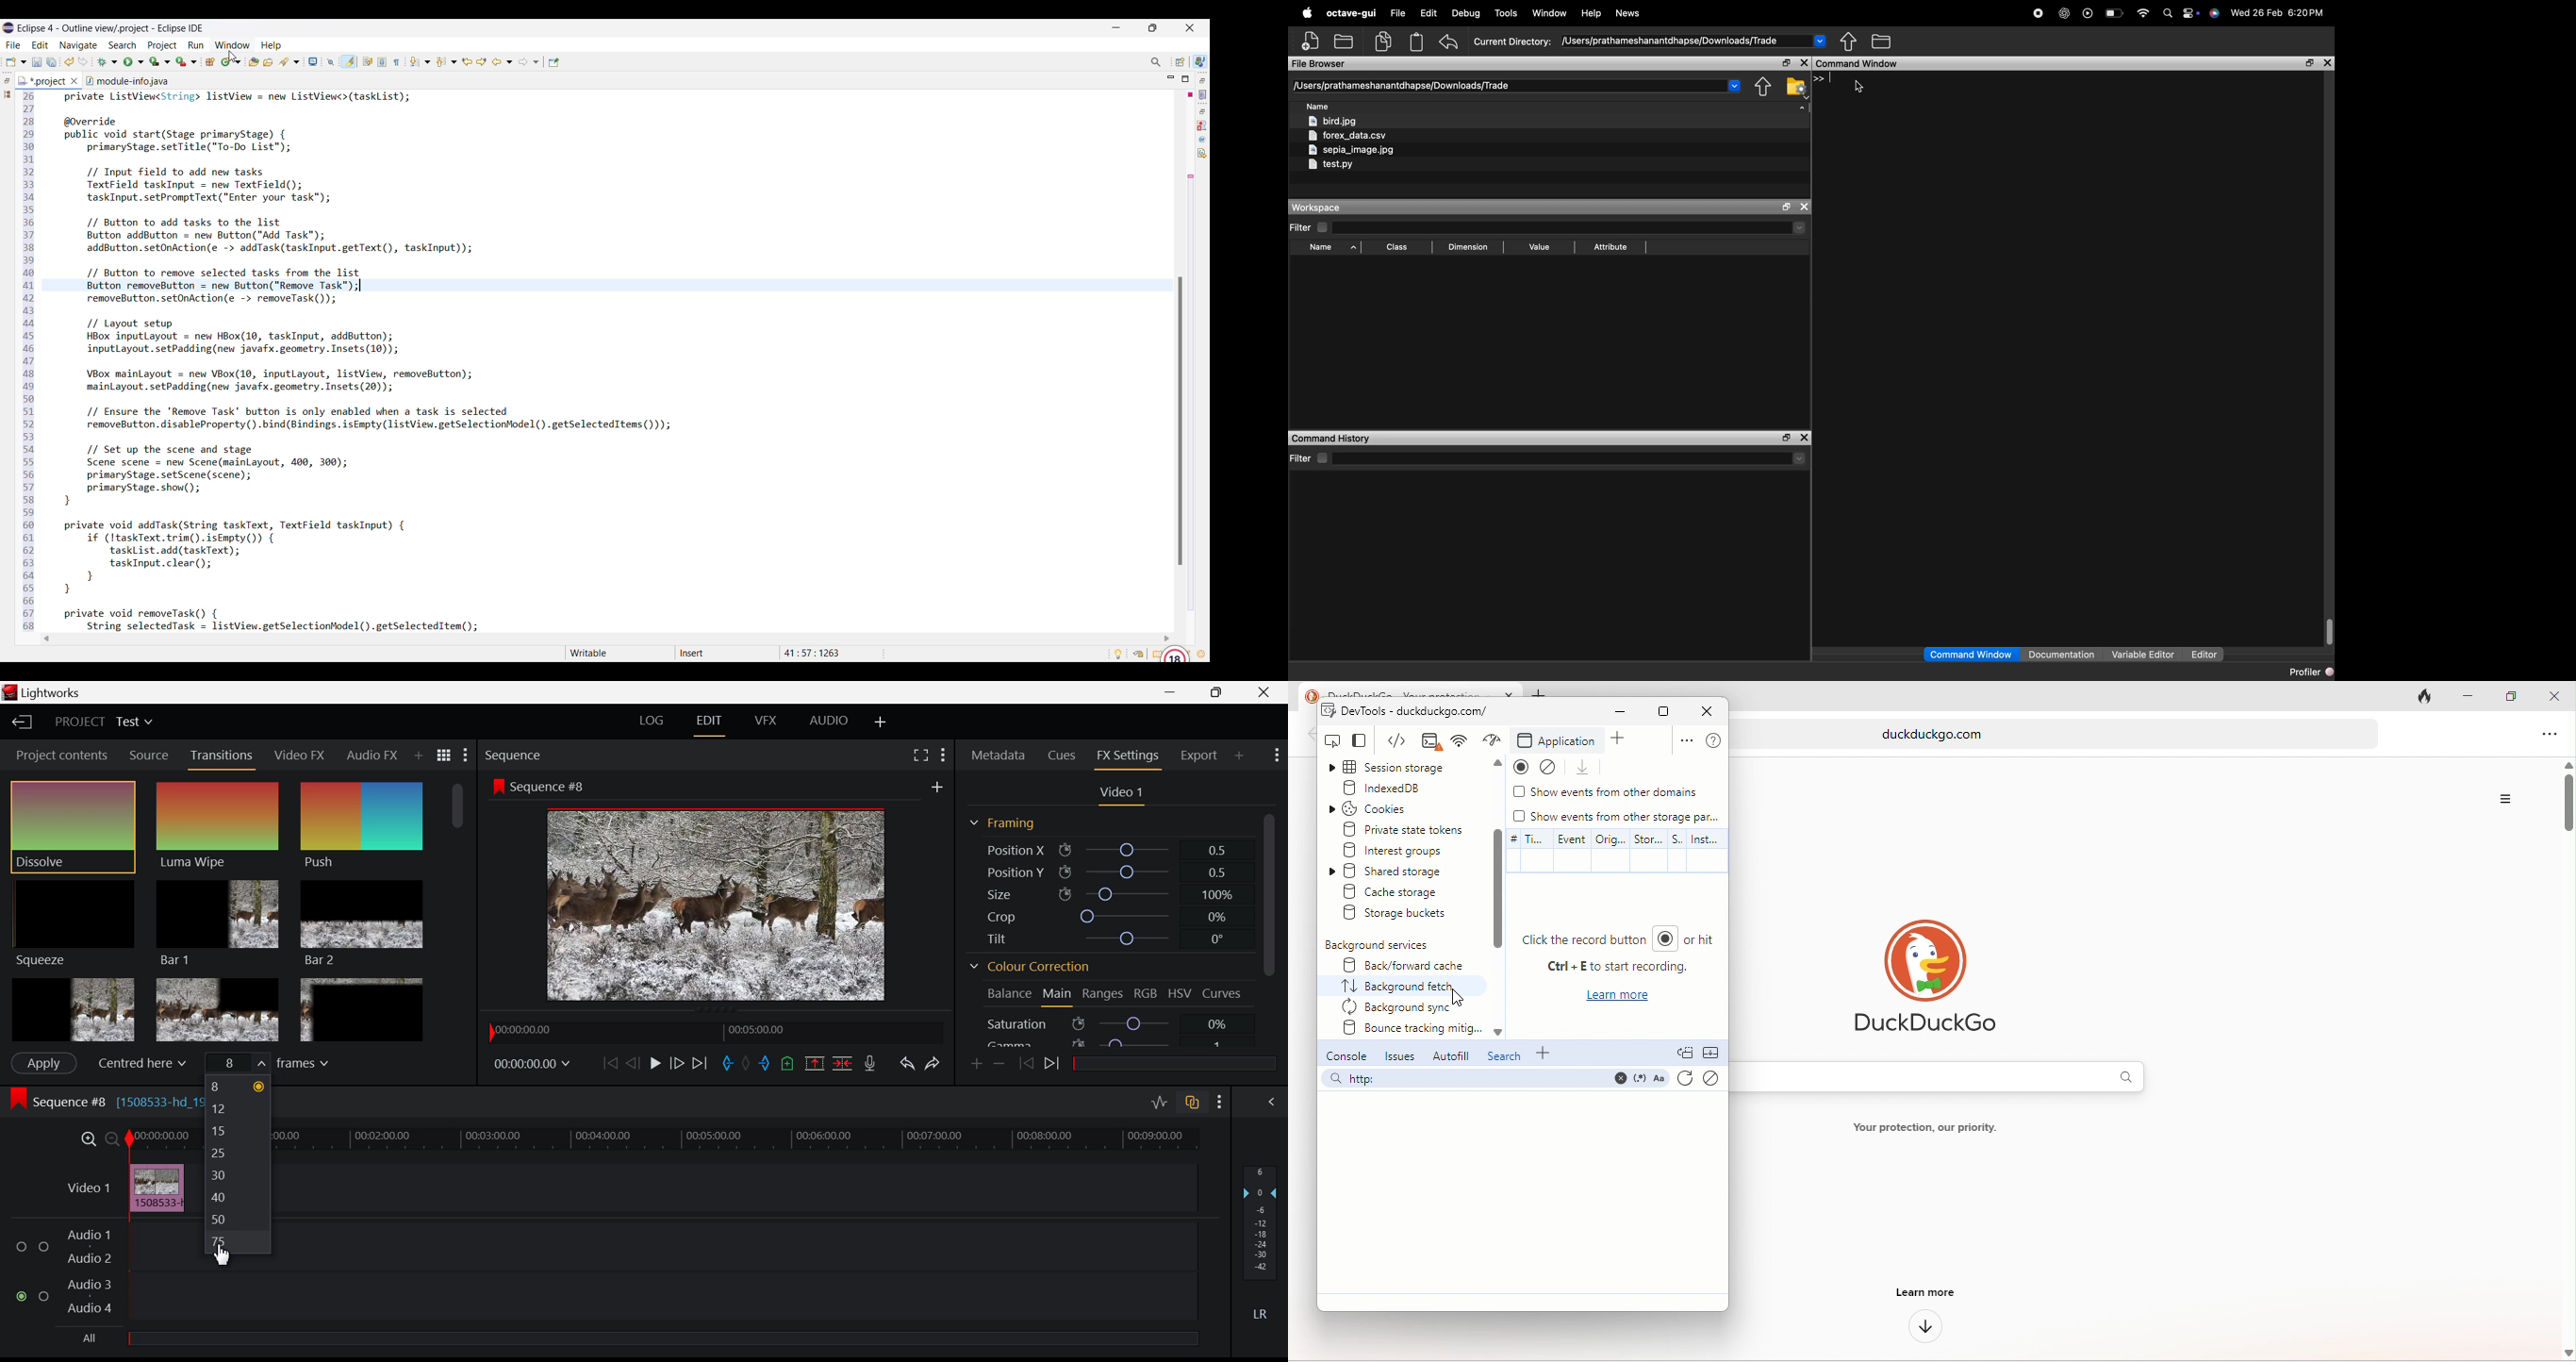 The width and height of the screenshot is (2576, 1372). What do you see at coordinates (1409, 1031) in the screenshot?
I see `bounce tracking mitig` at bounding box center [1409, 1031].